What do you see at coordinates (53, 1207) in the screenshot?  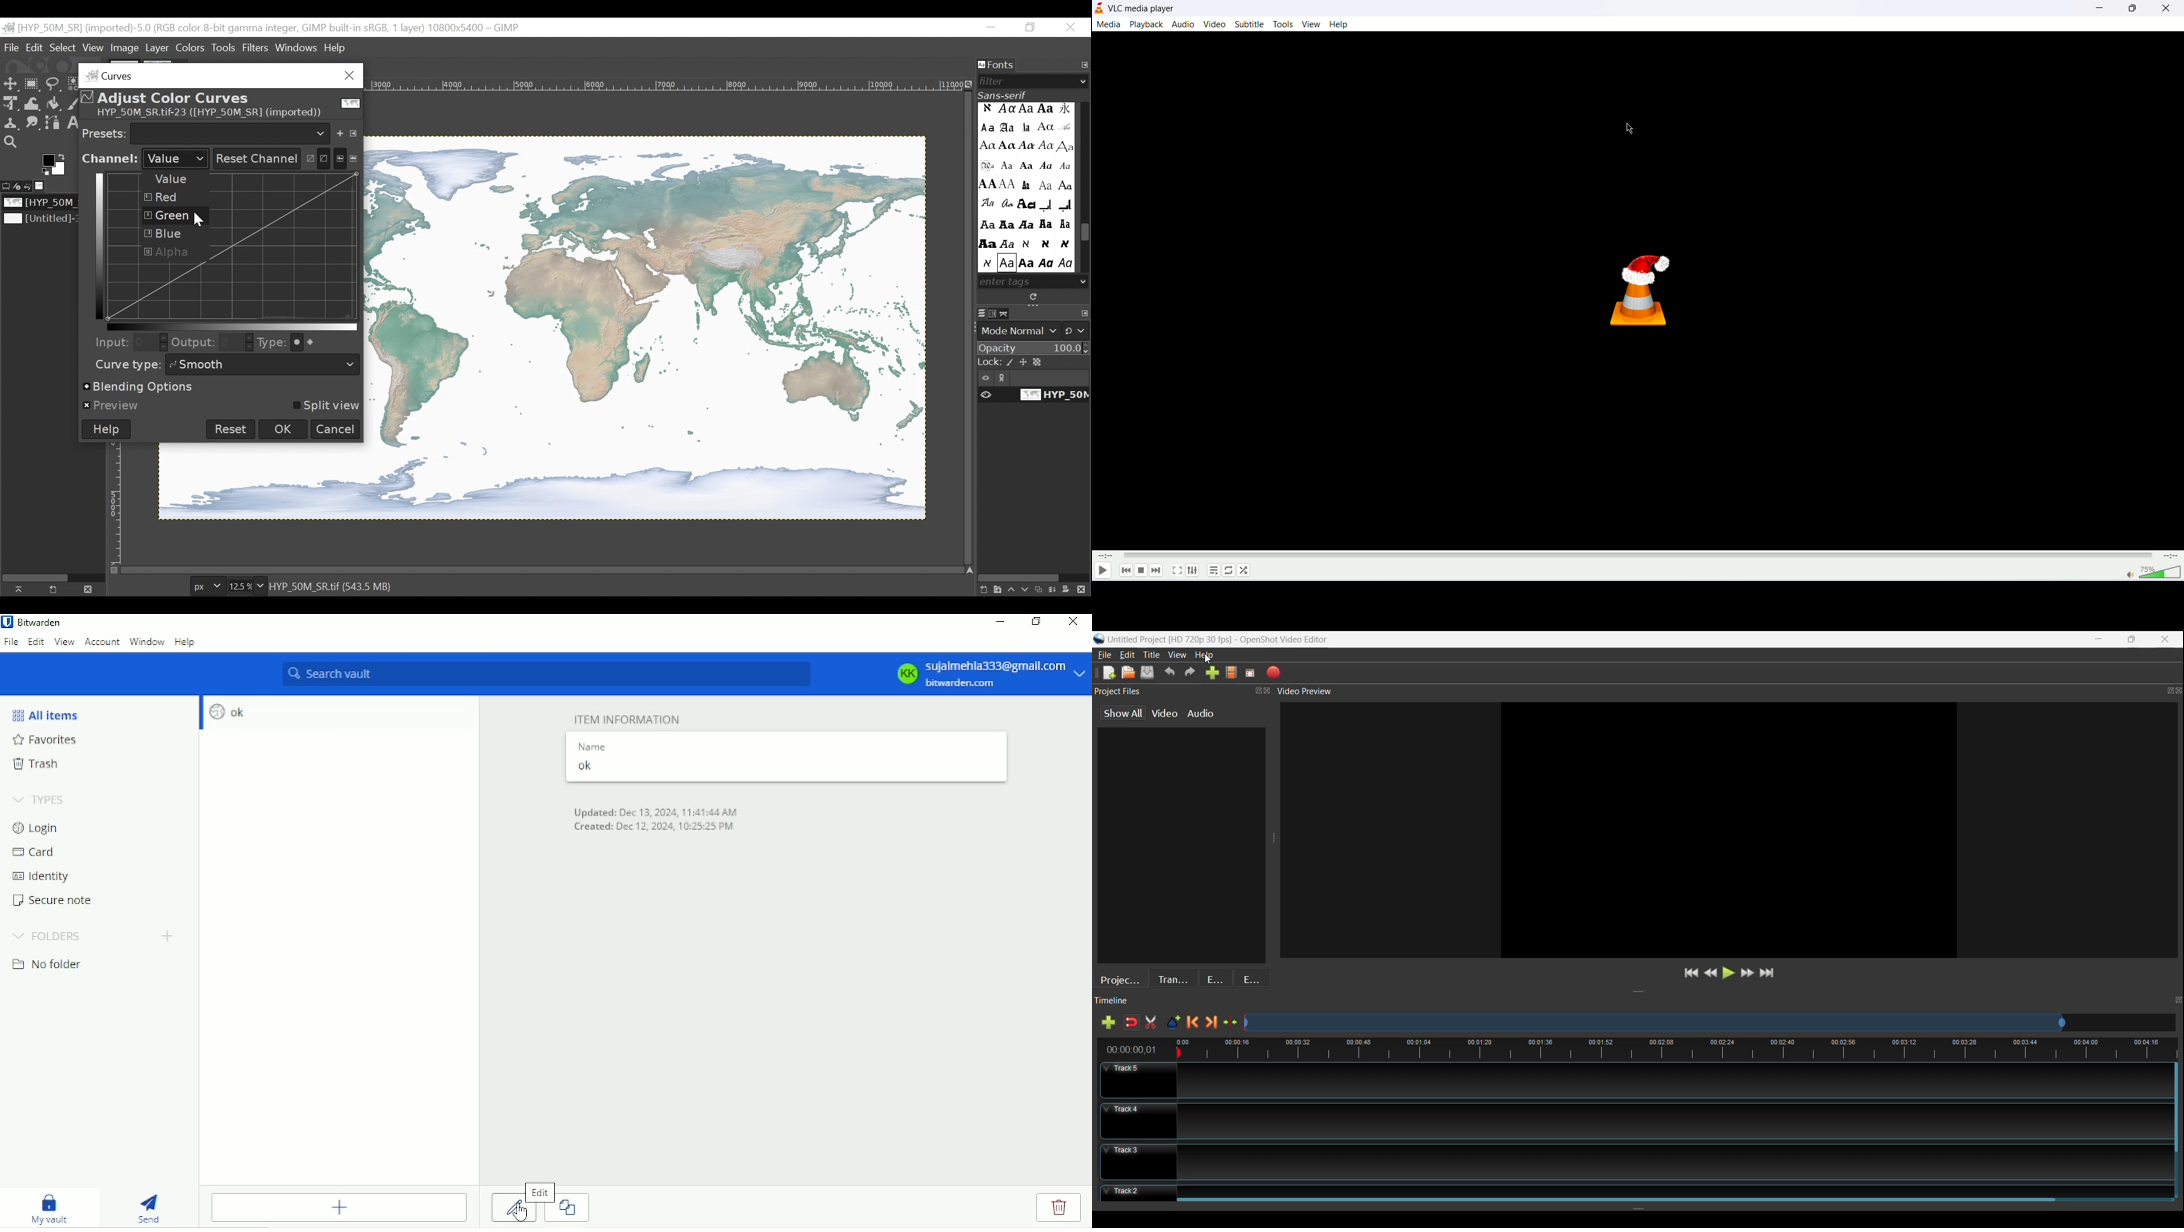 I see `My vault` at bounding box center [53, 1207].